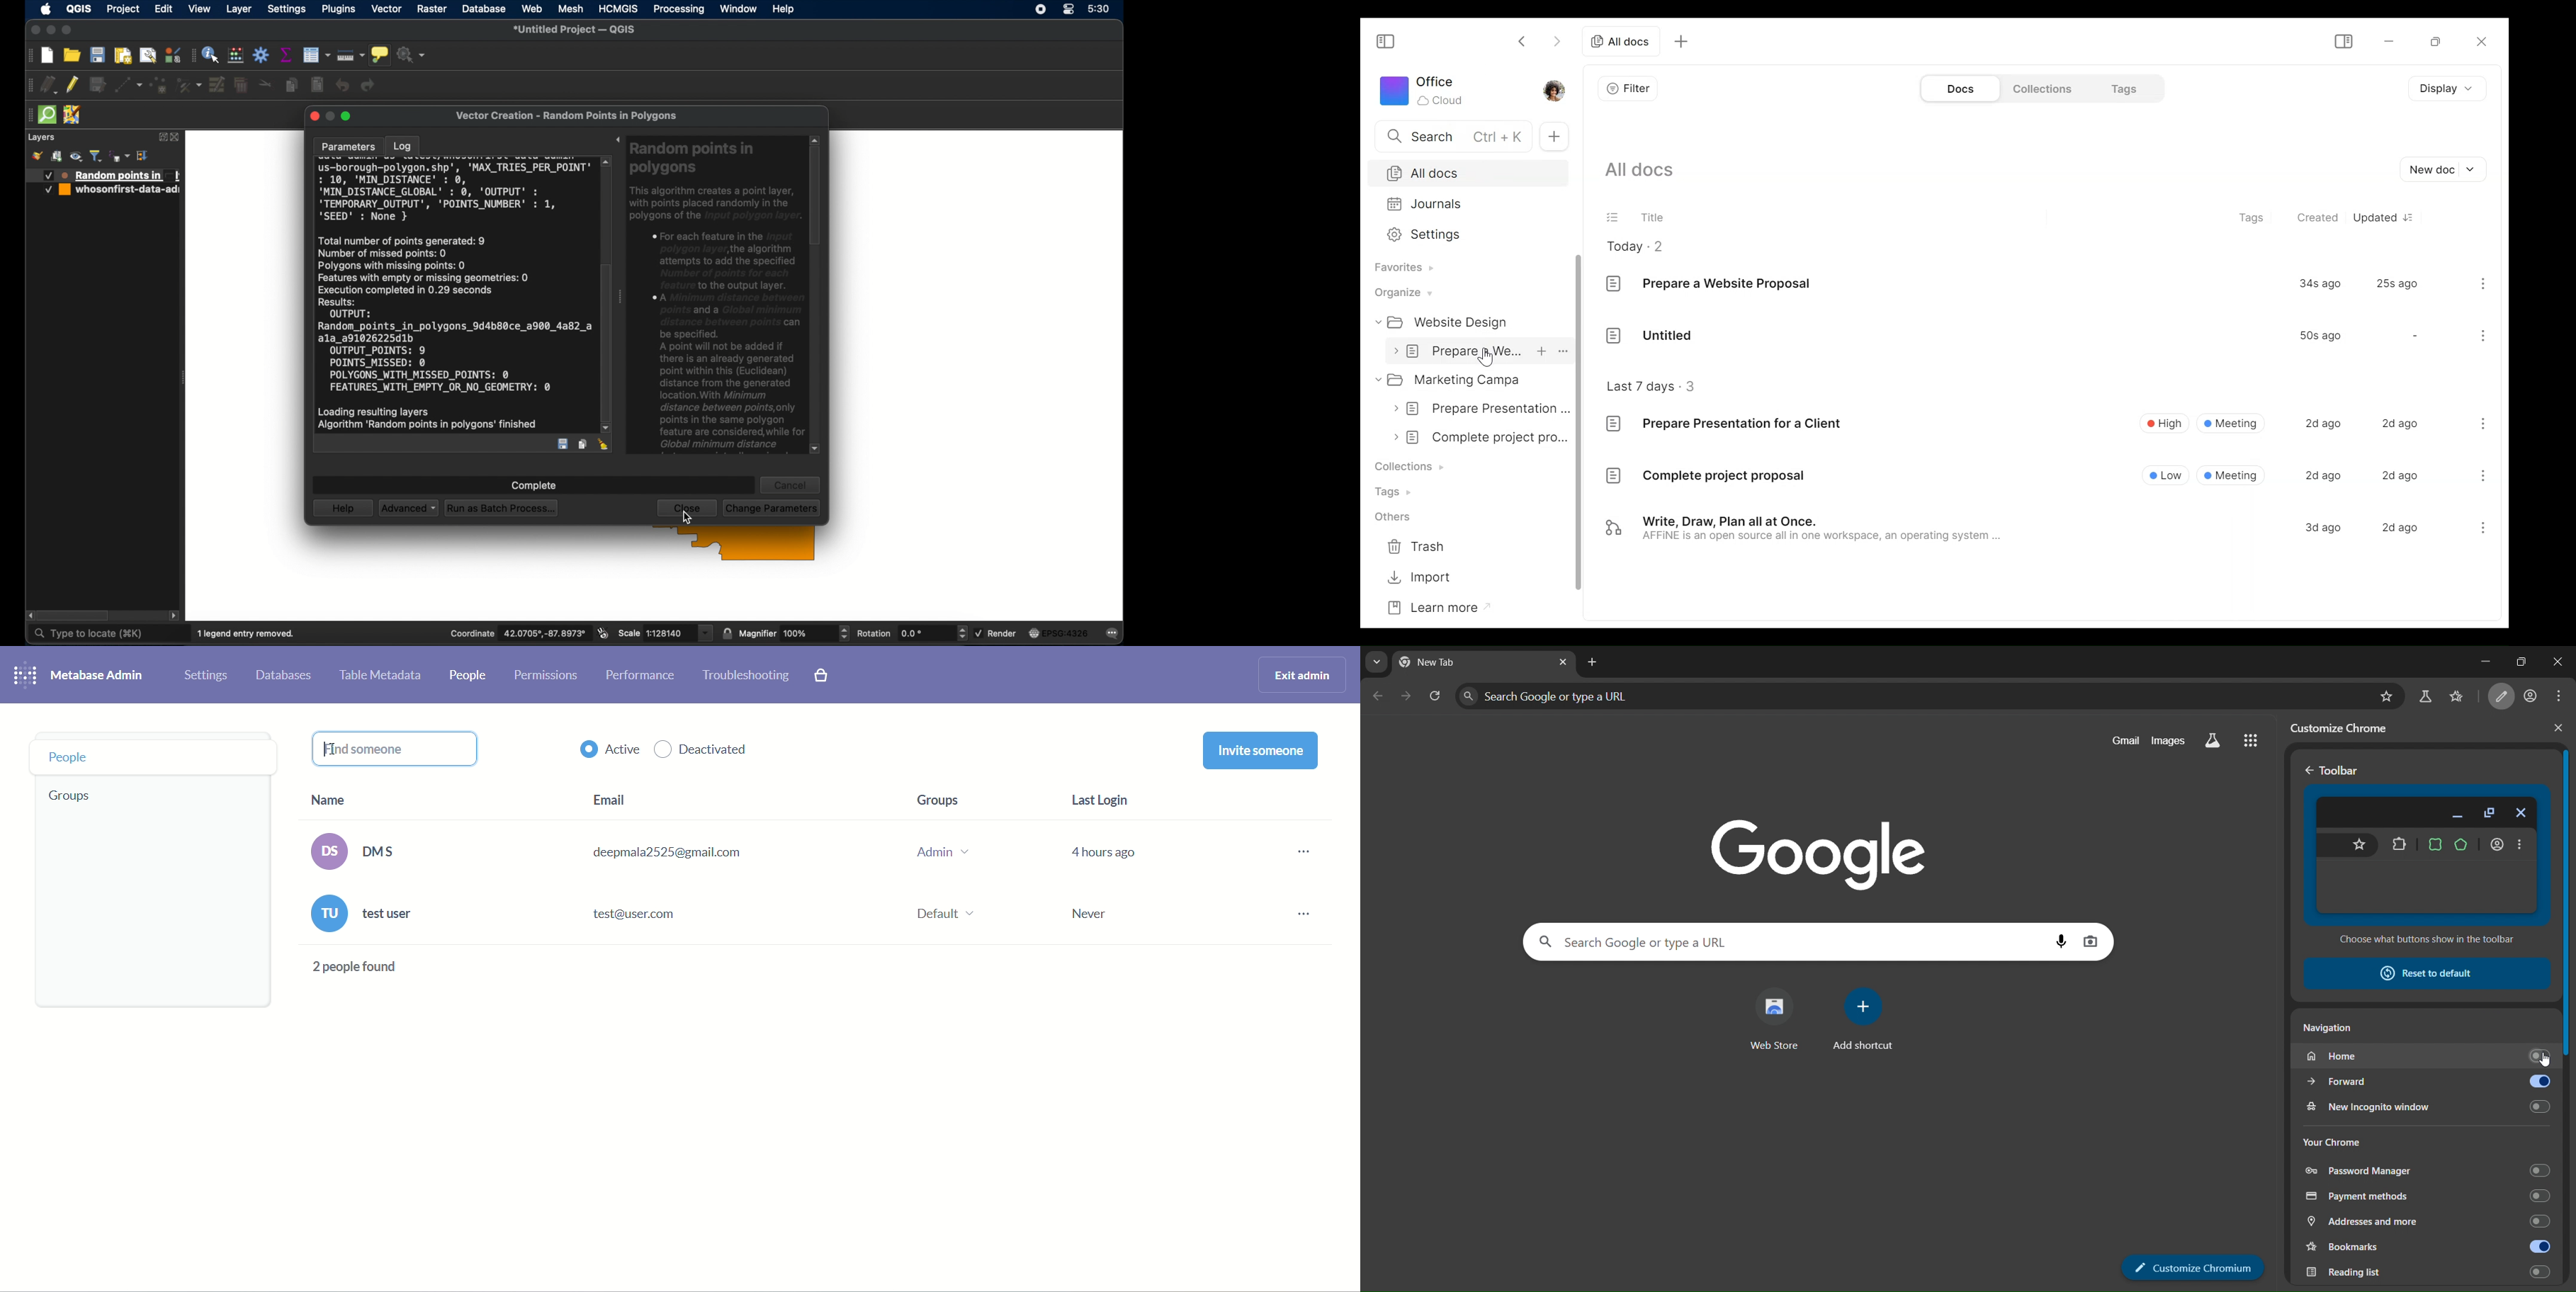 The image size is (2576, 1316). What do you see at coordinates (1436, 698) in the screenshot?
I see `reload page` at bounding box center [1436, 698].